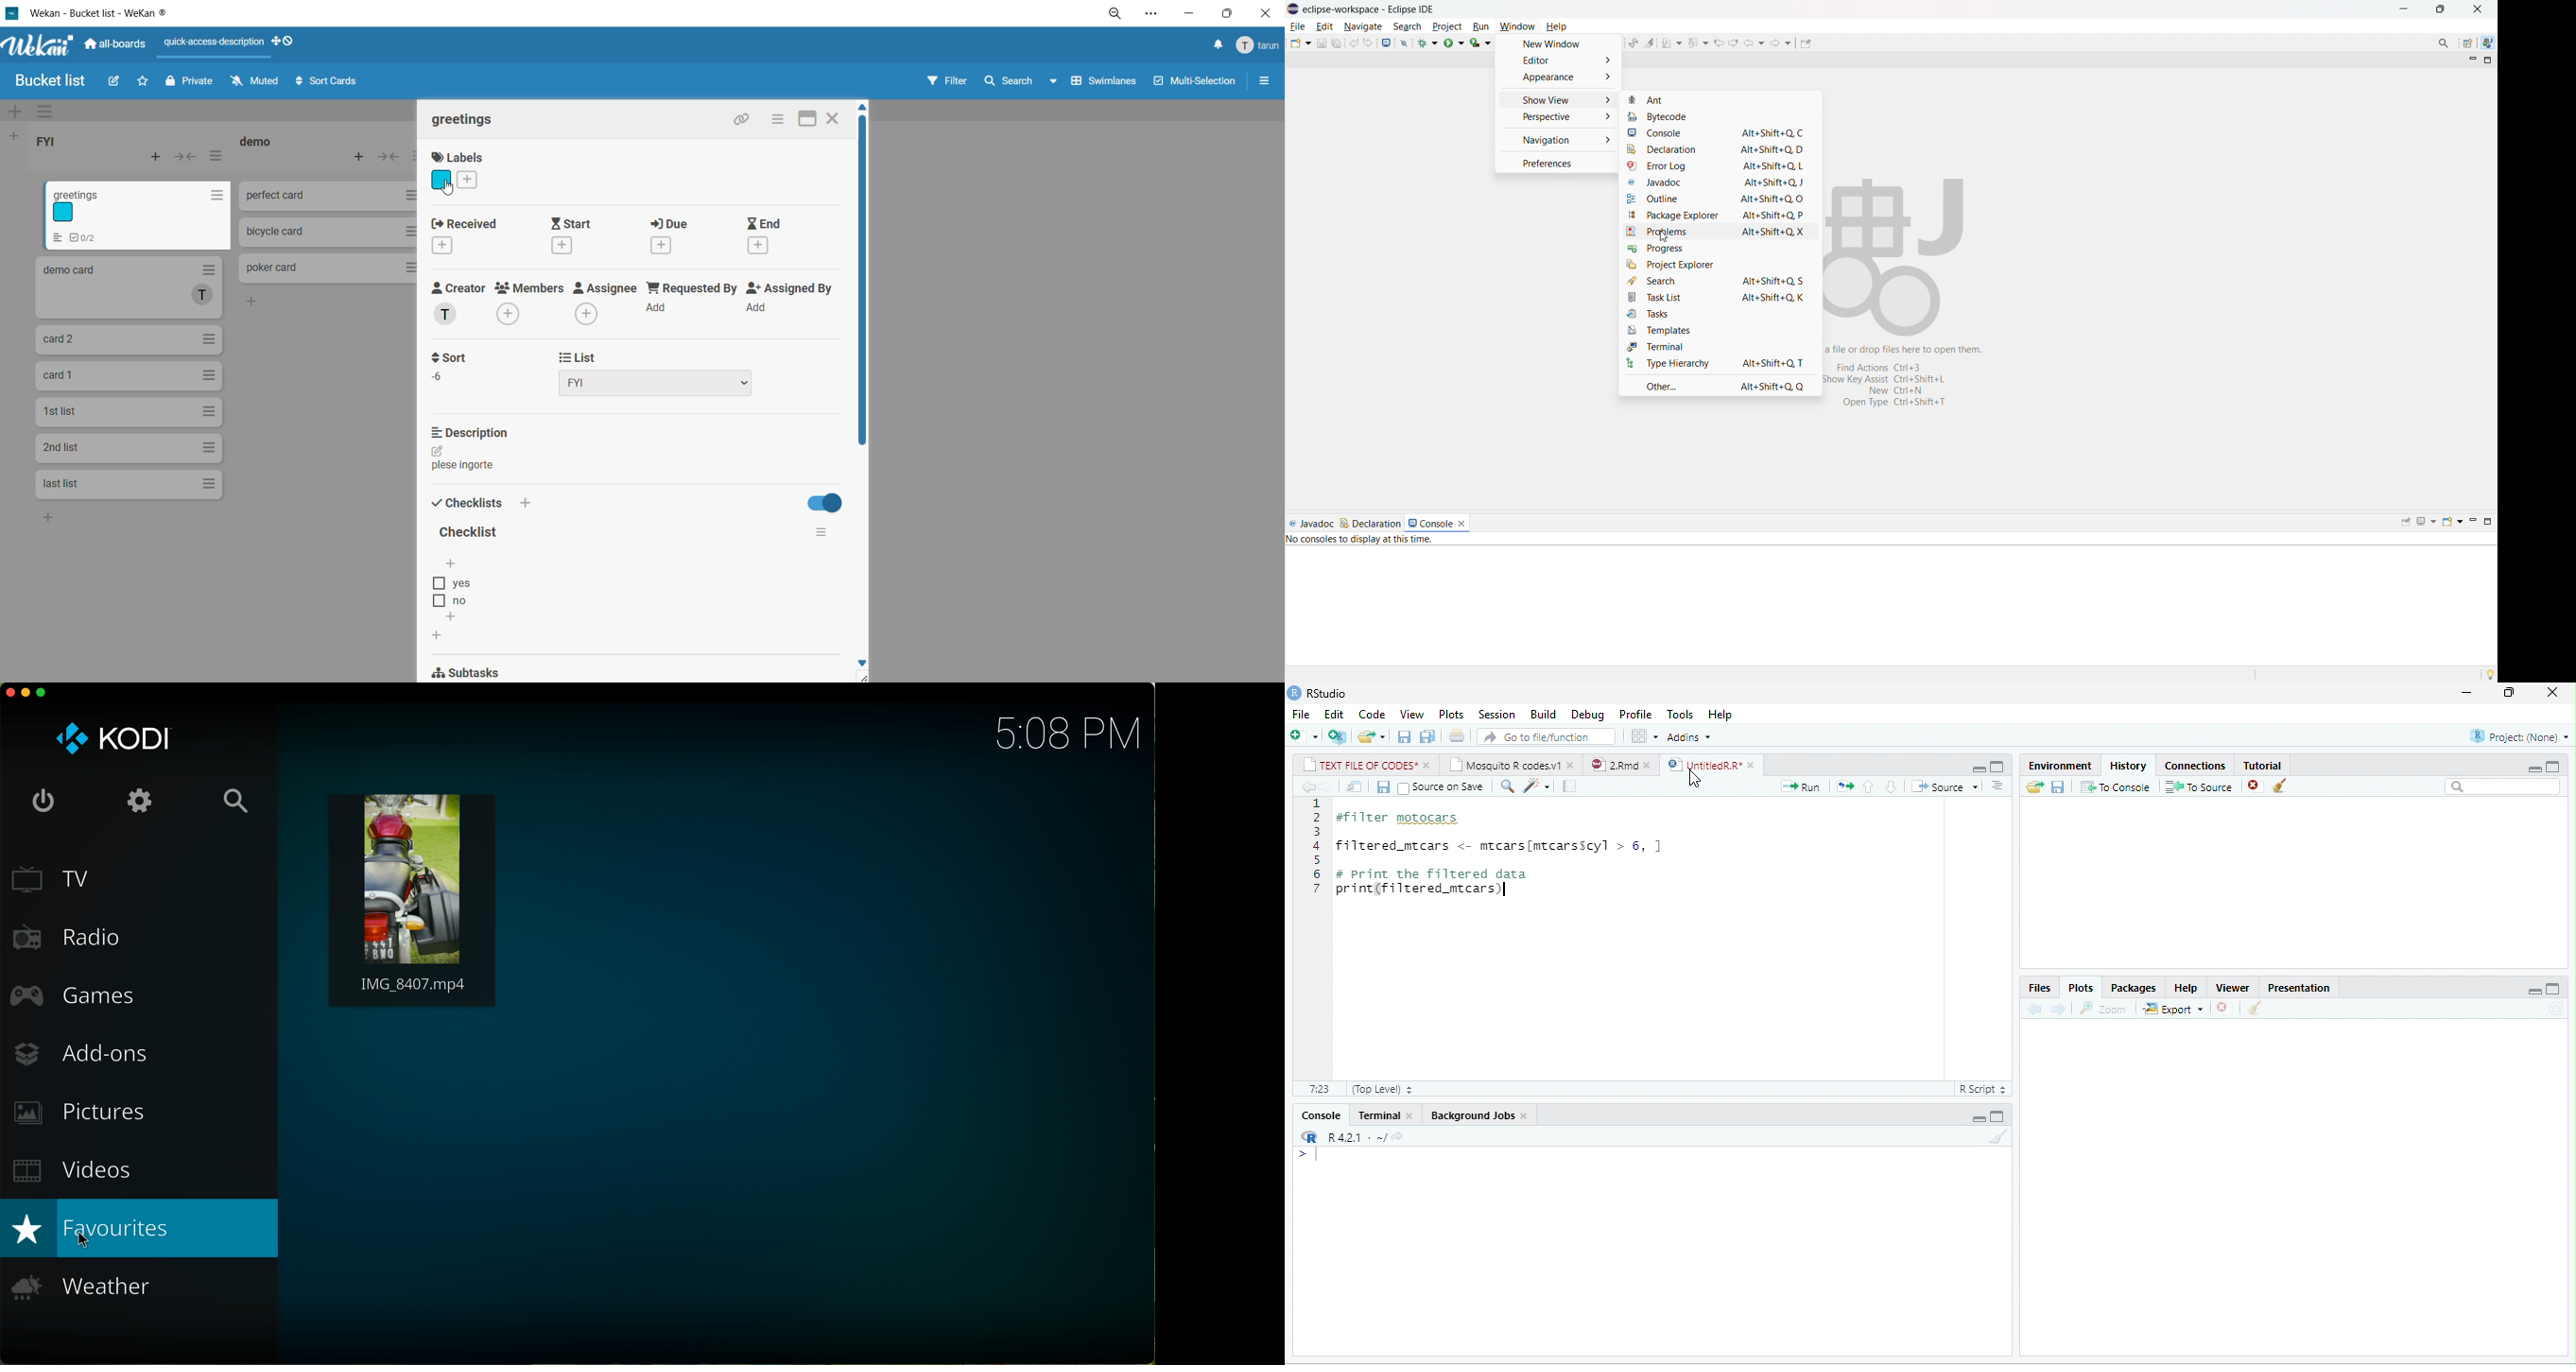 The image size is (2576, 1372). I want to click on minimize, so click(2466, 693).